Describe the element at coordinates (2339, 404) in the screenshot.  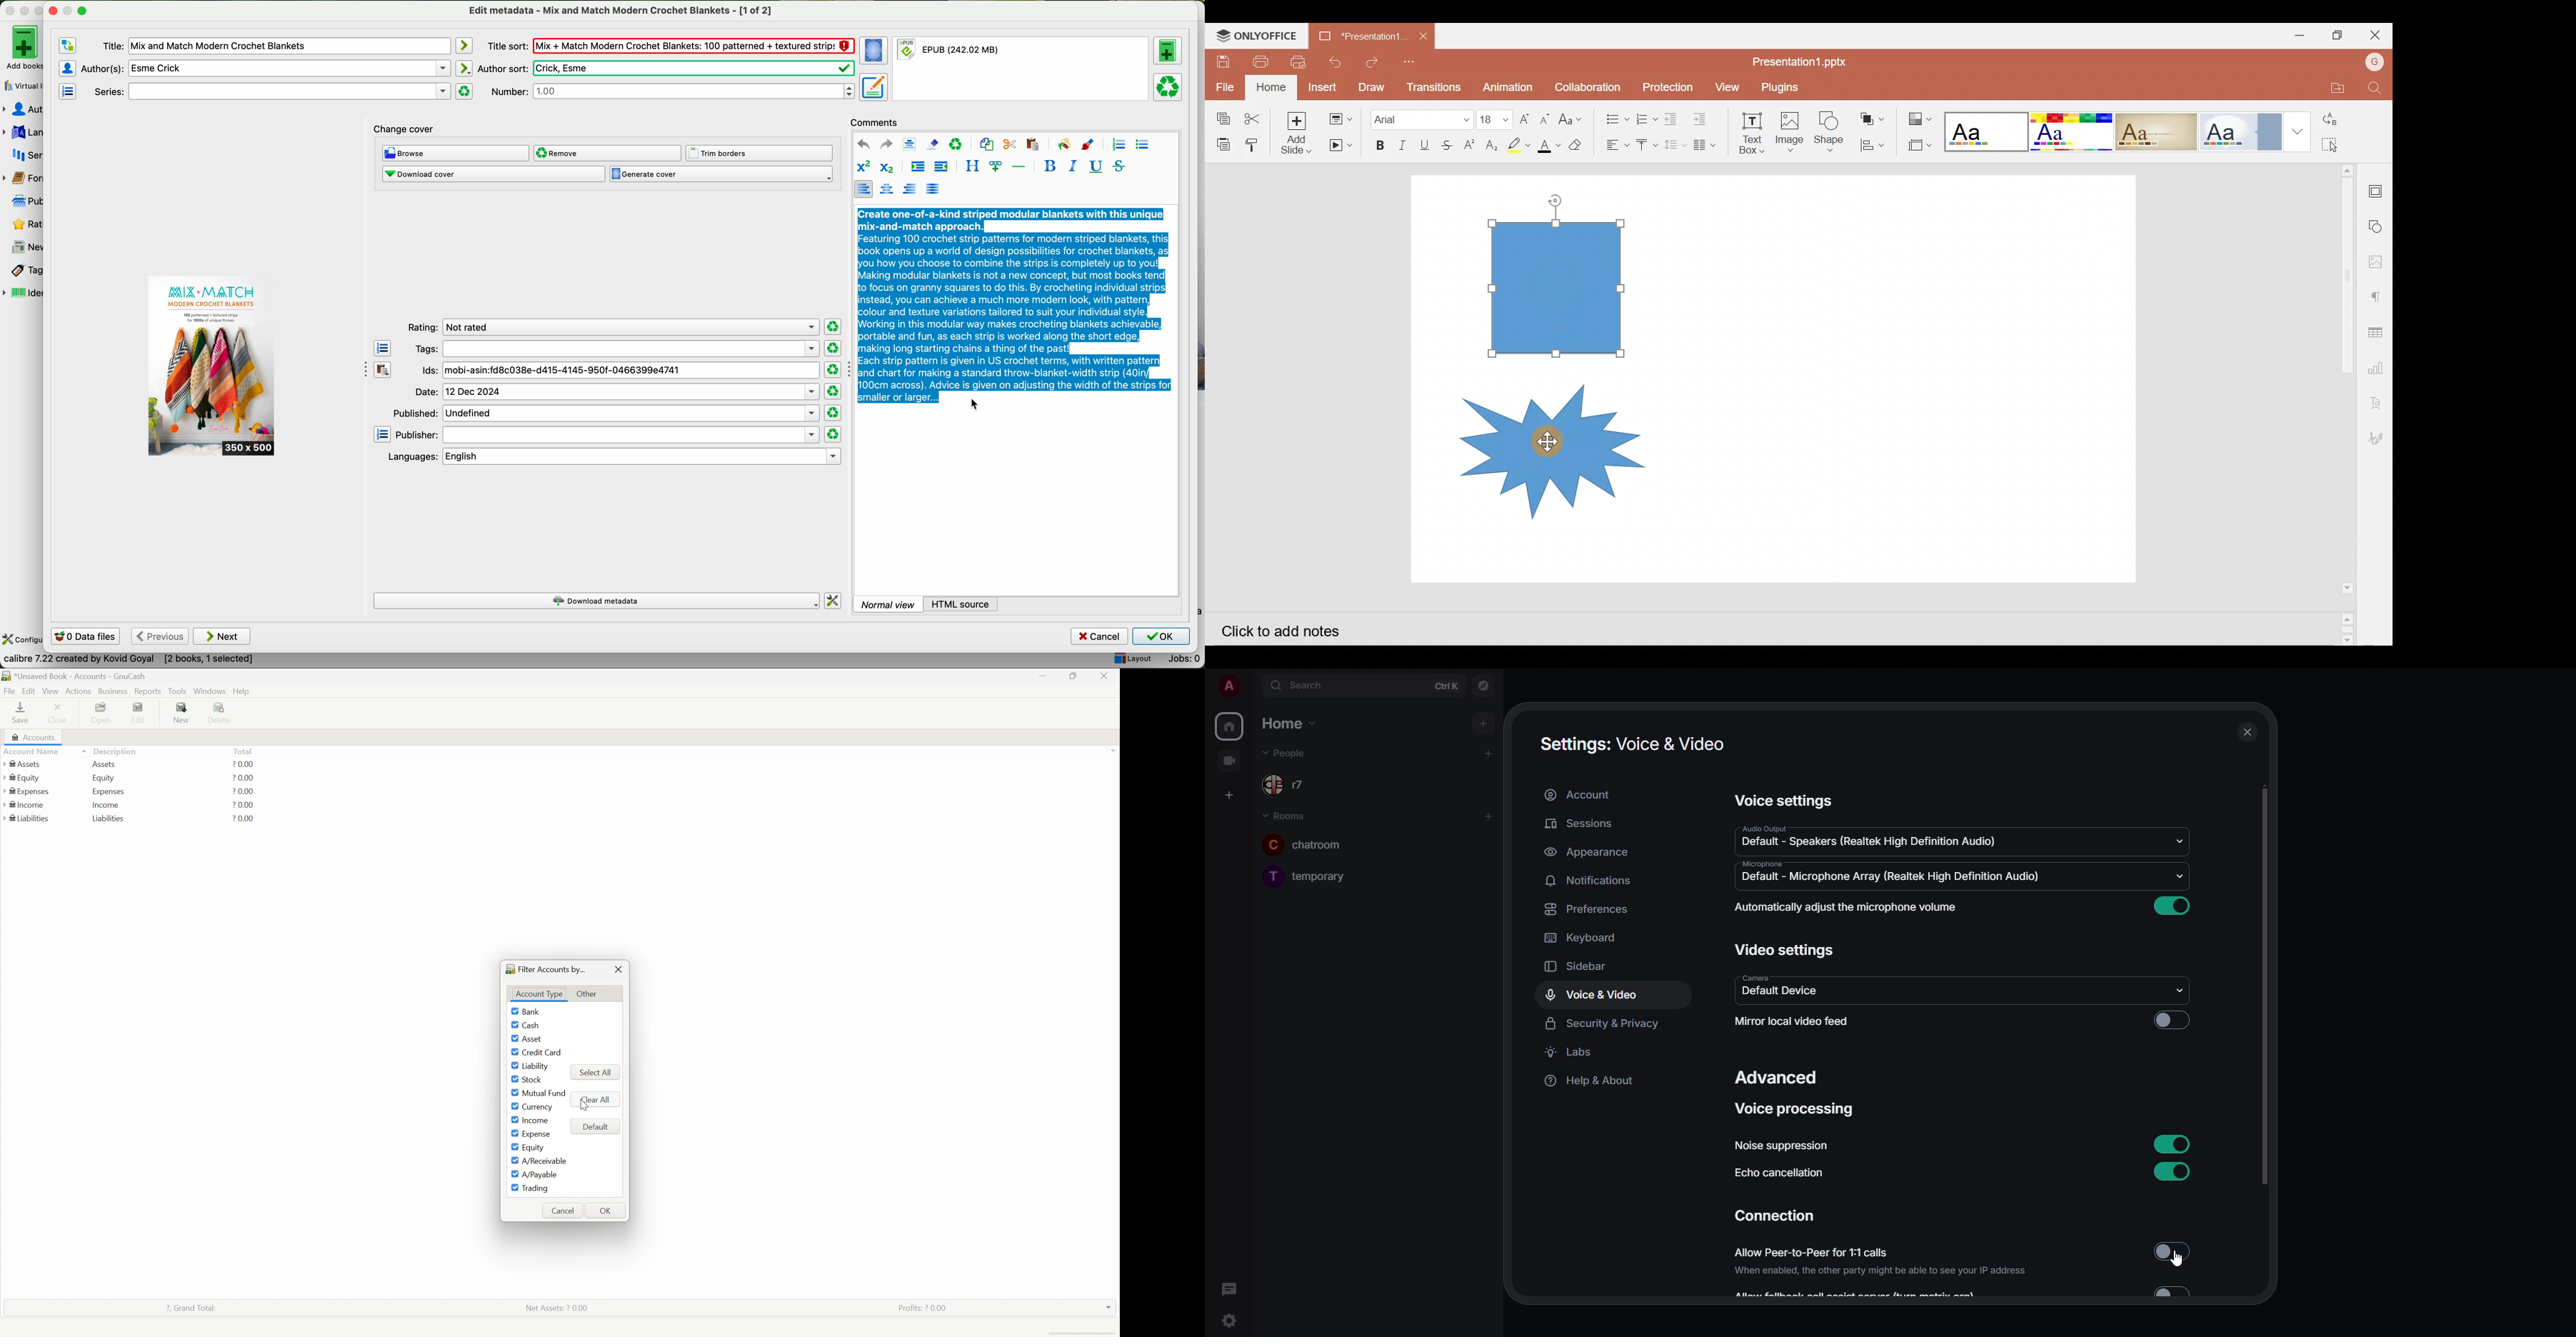
I see `Scroll bar` at that location.